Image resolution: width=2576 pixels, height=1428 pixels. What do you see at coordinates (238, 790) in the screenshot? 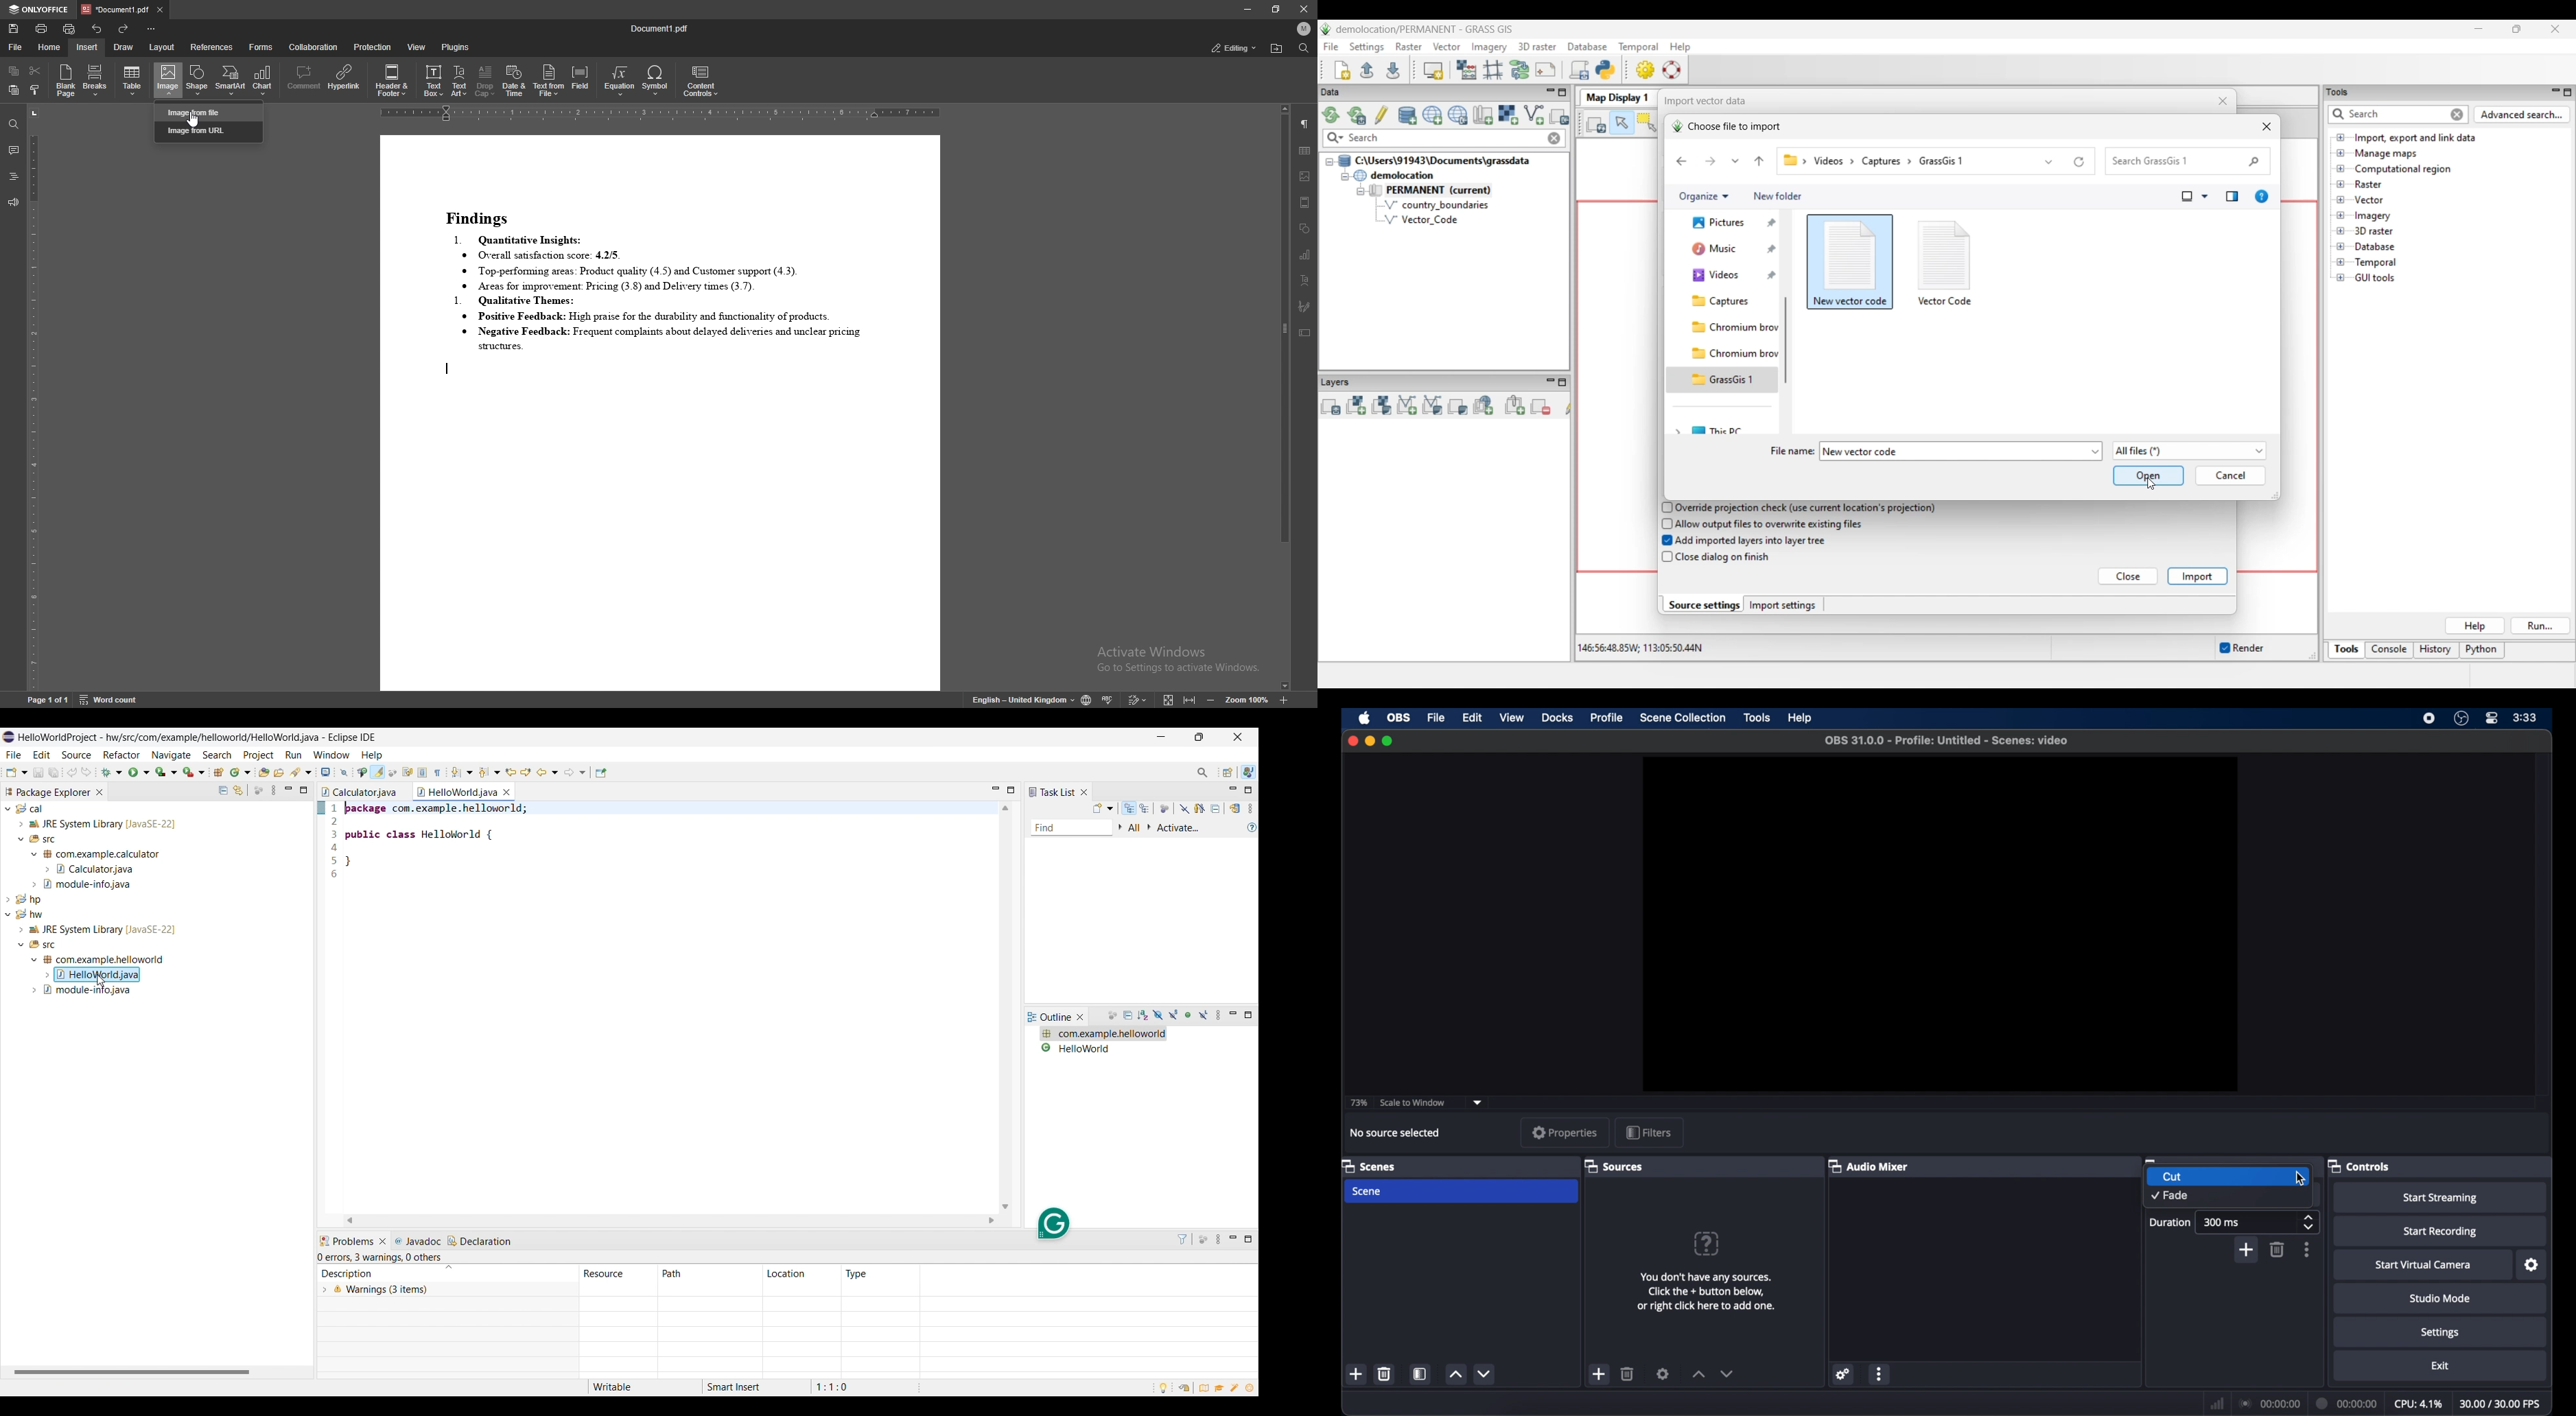
I see `Link with editor` at bounding box center [238, 790].